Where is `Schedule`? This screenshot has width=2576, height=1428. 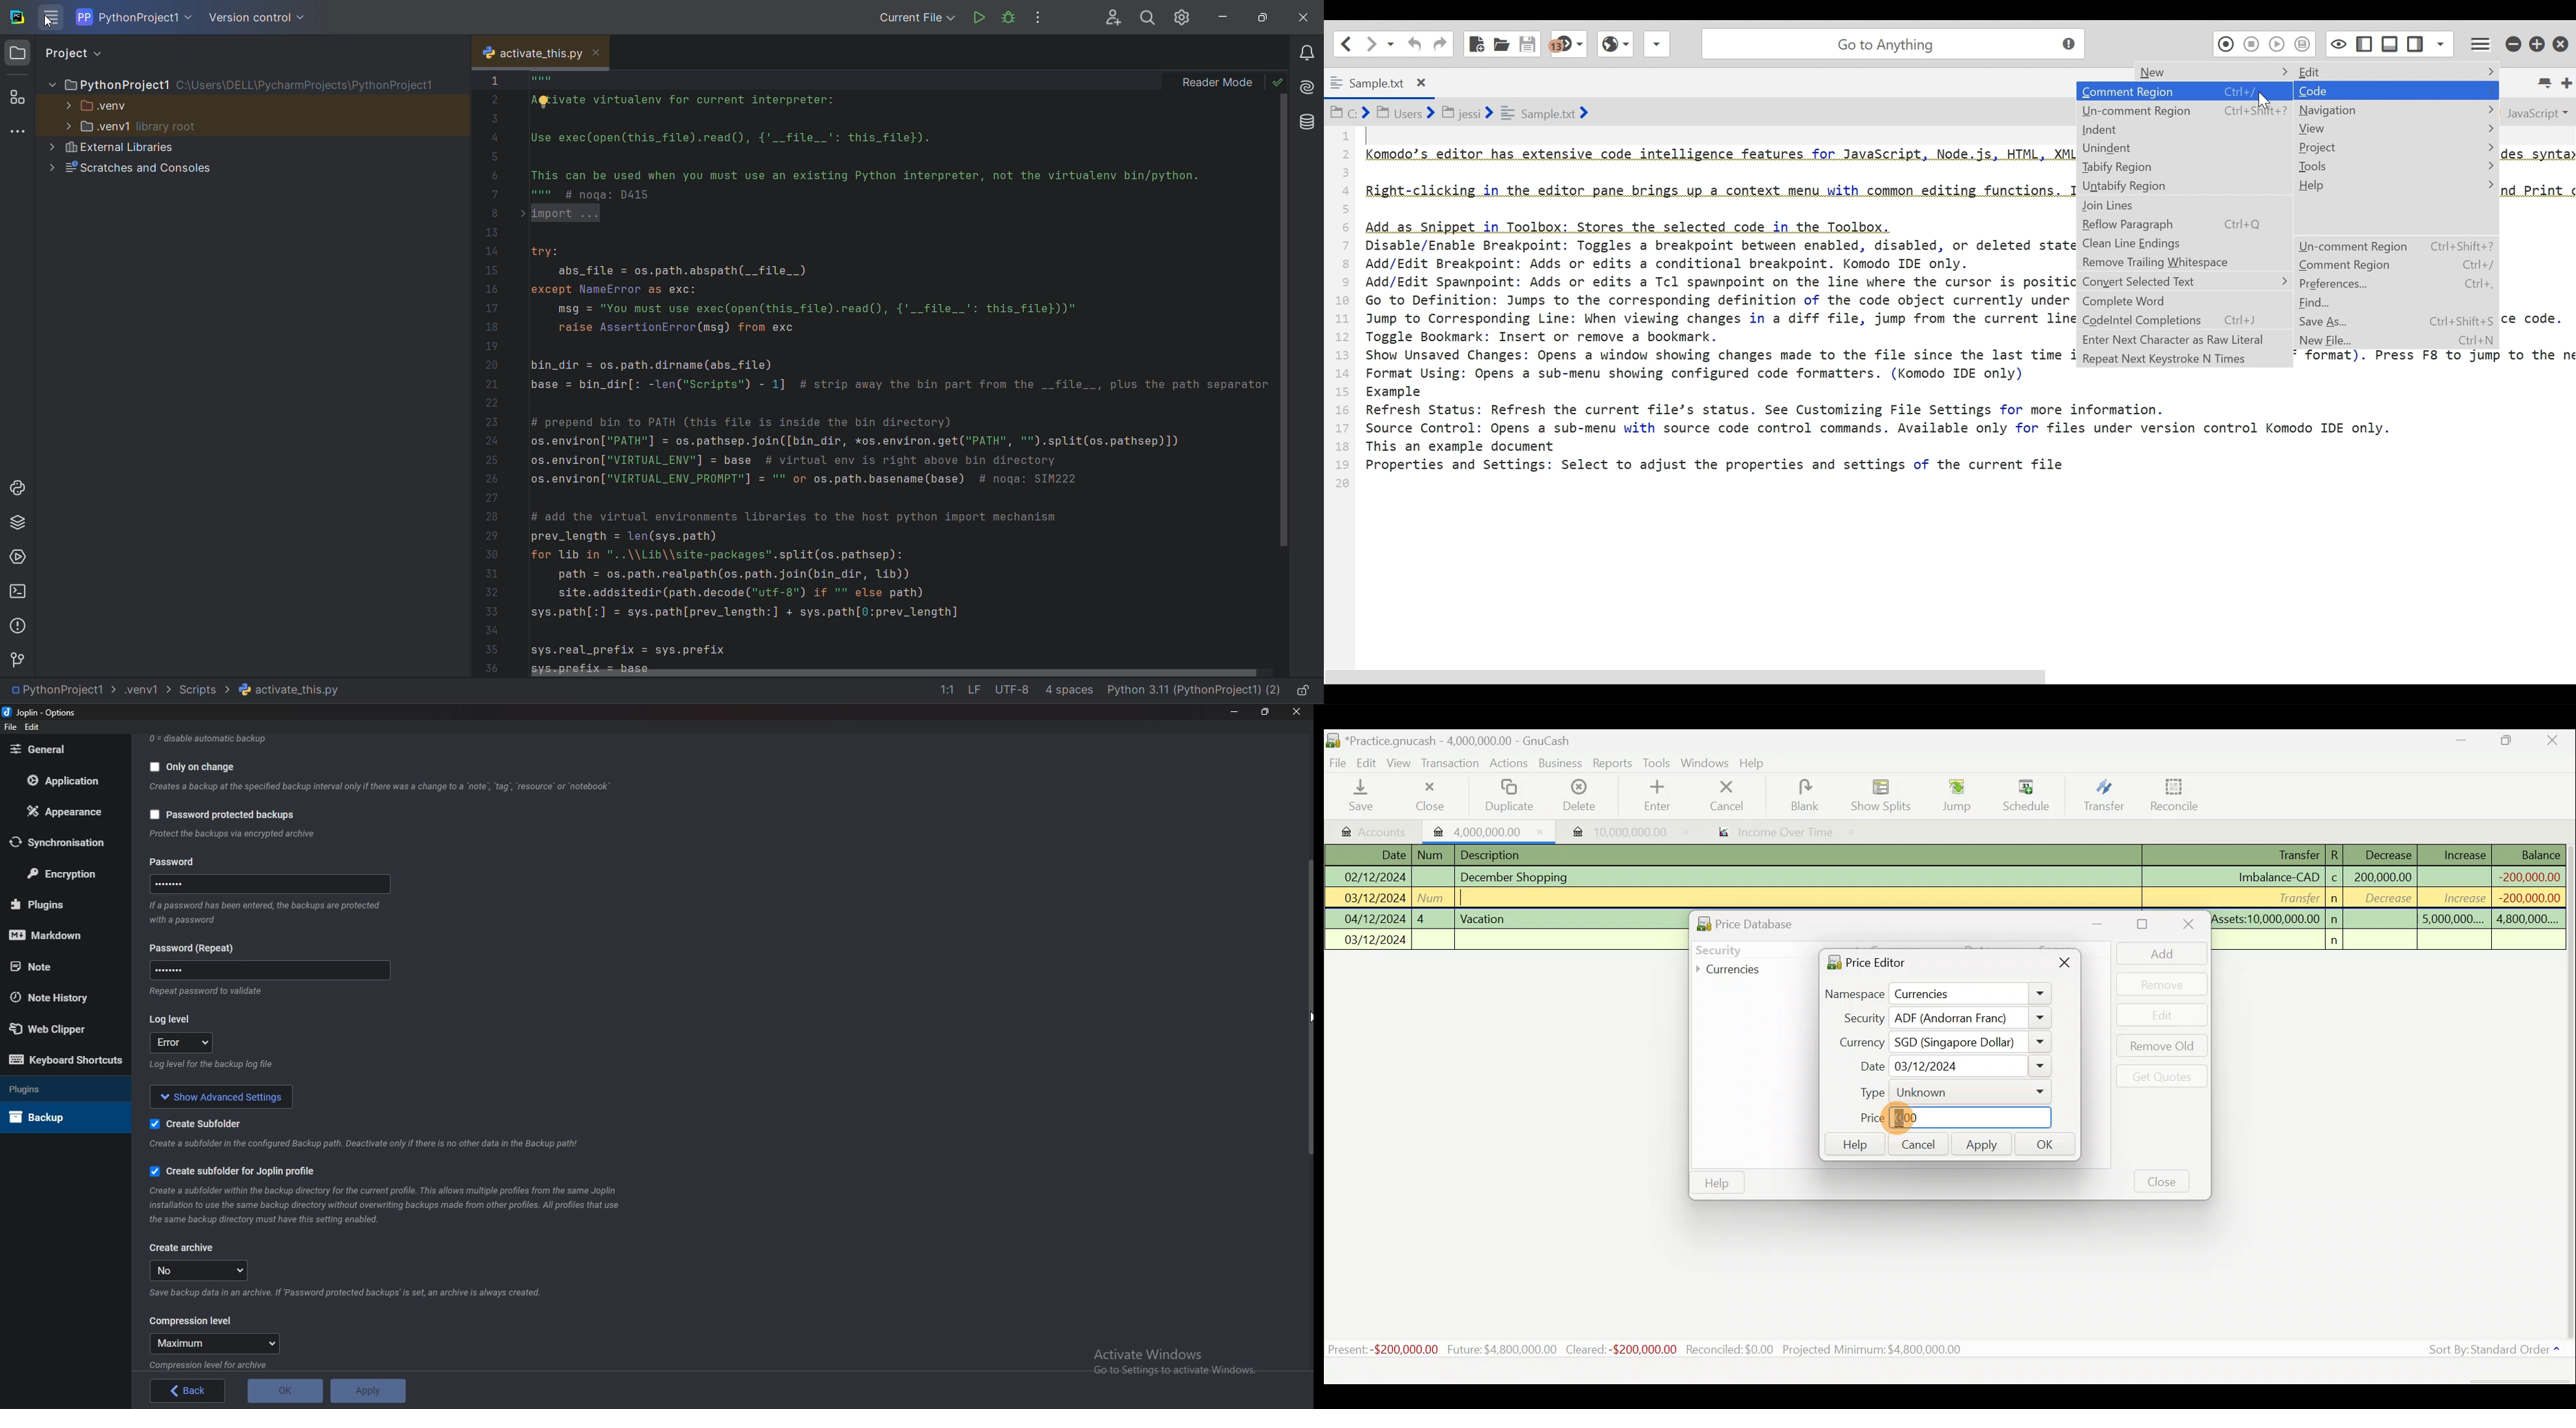 Schedule is located at coordinates (2027, 795).